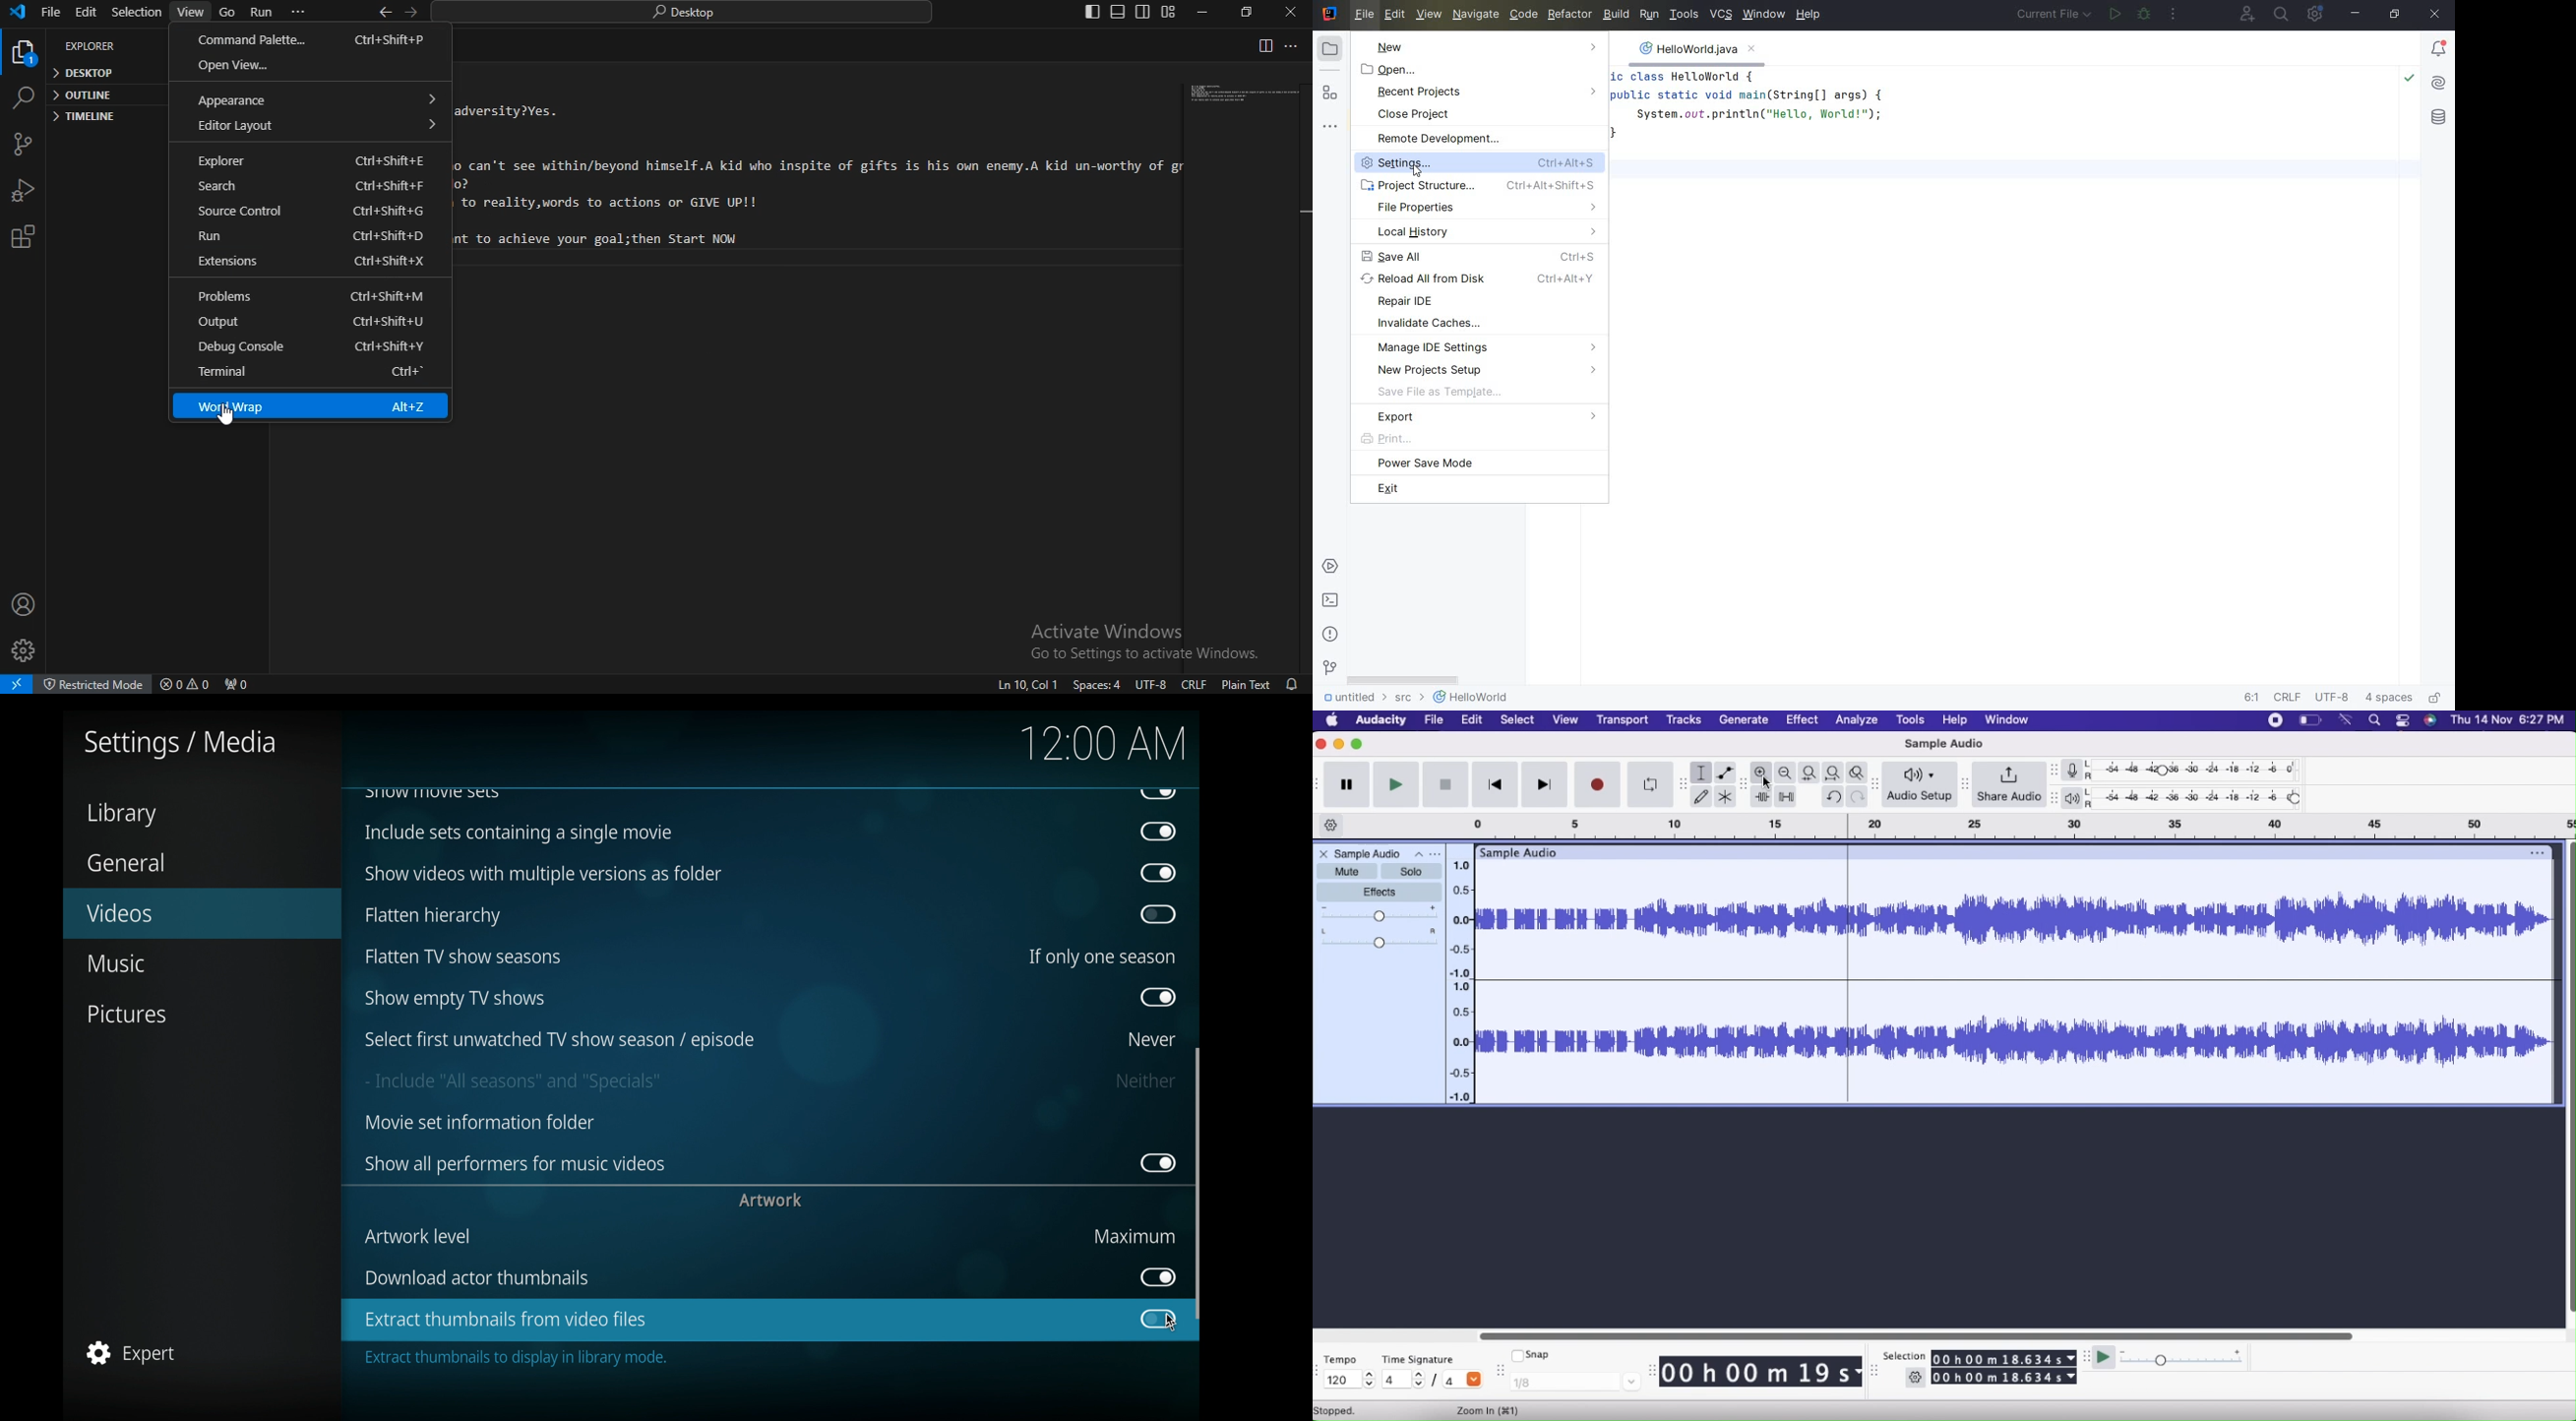  Describe the element at coordinates (114, 963) in the screenshot. I see `music` at that location.